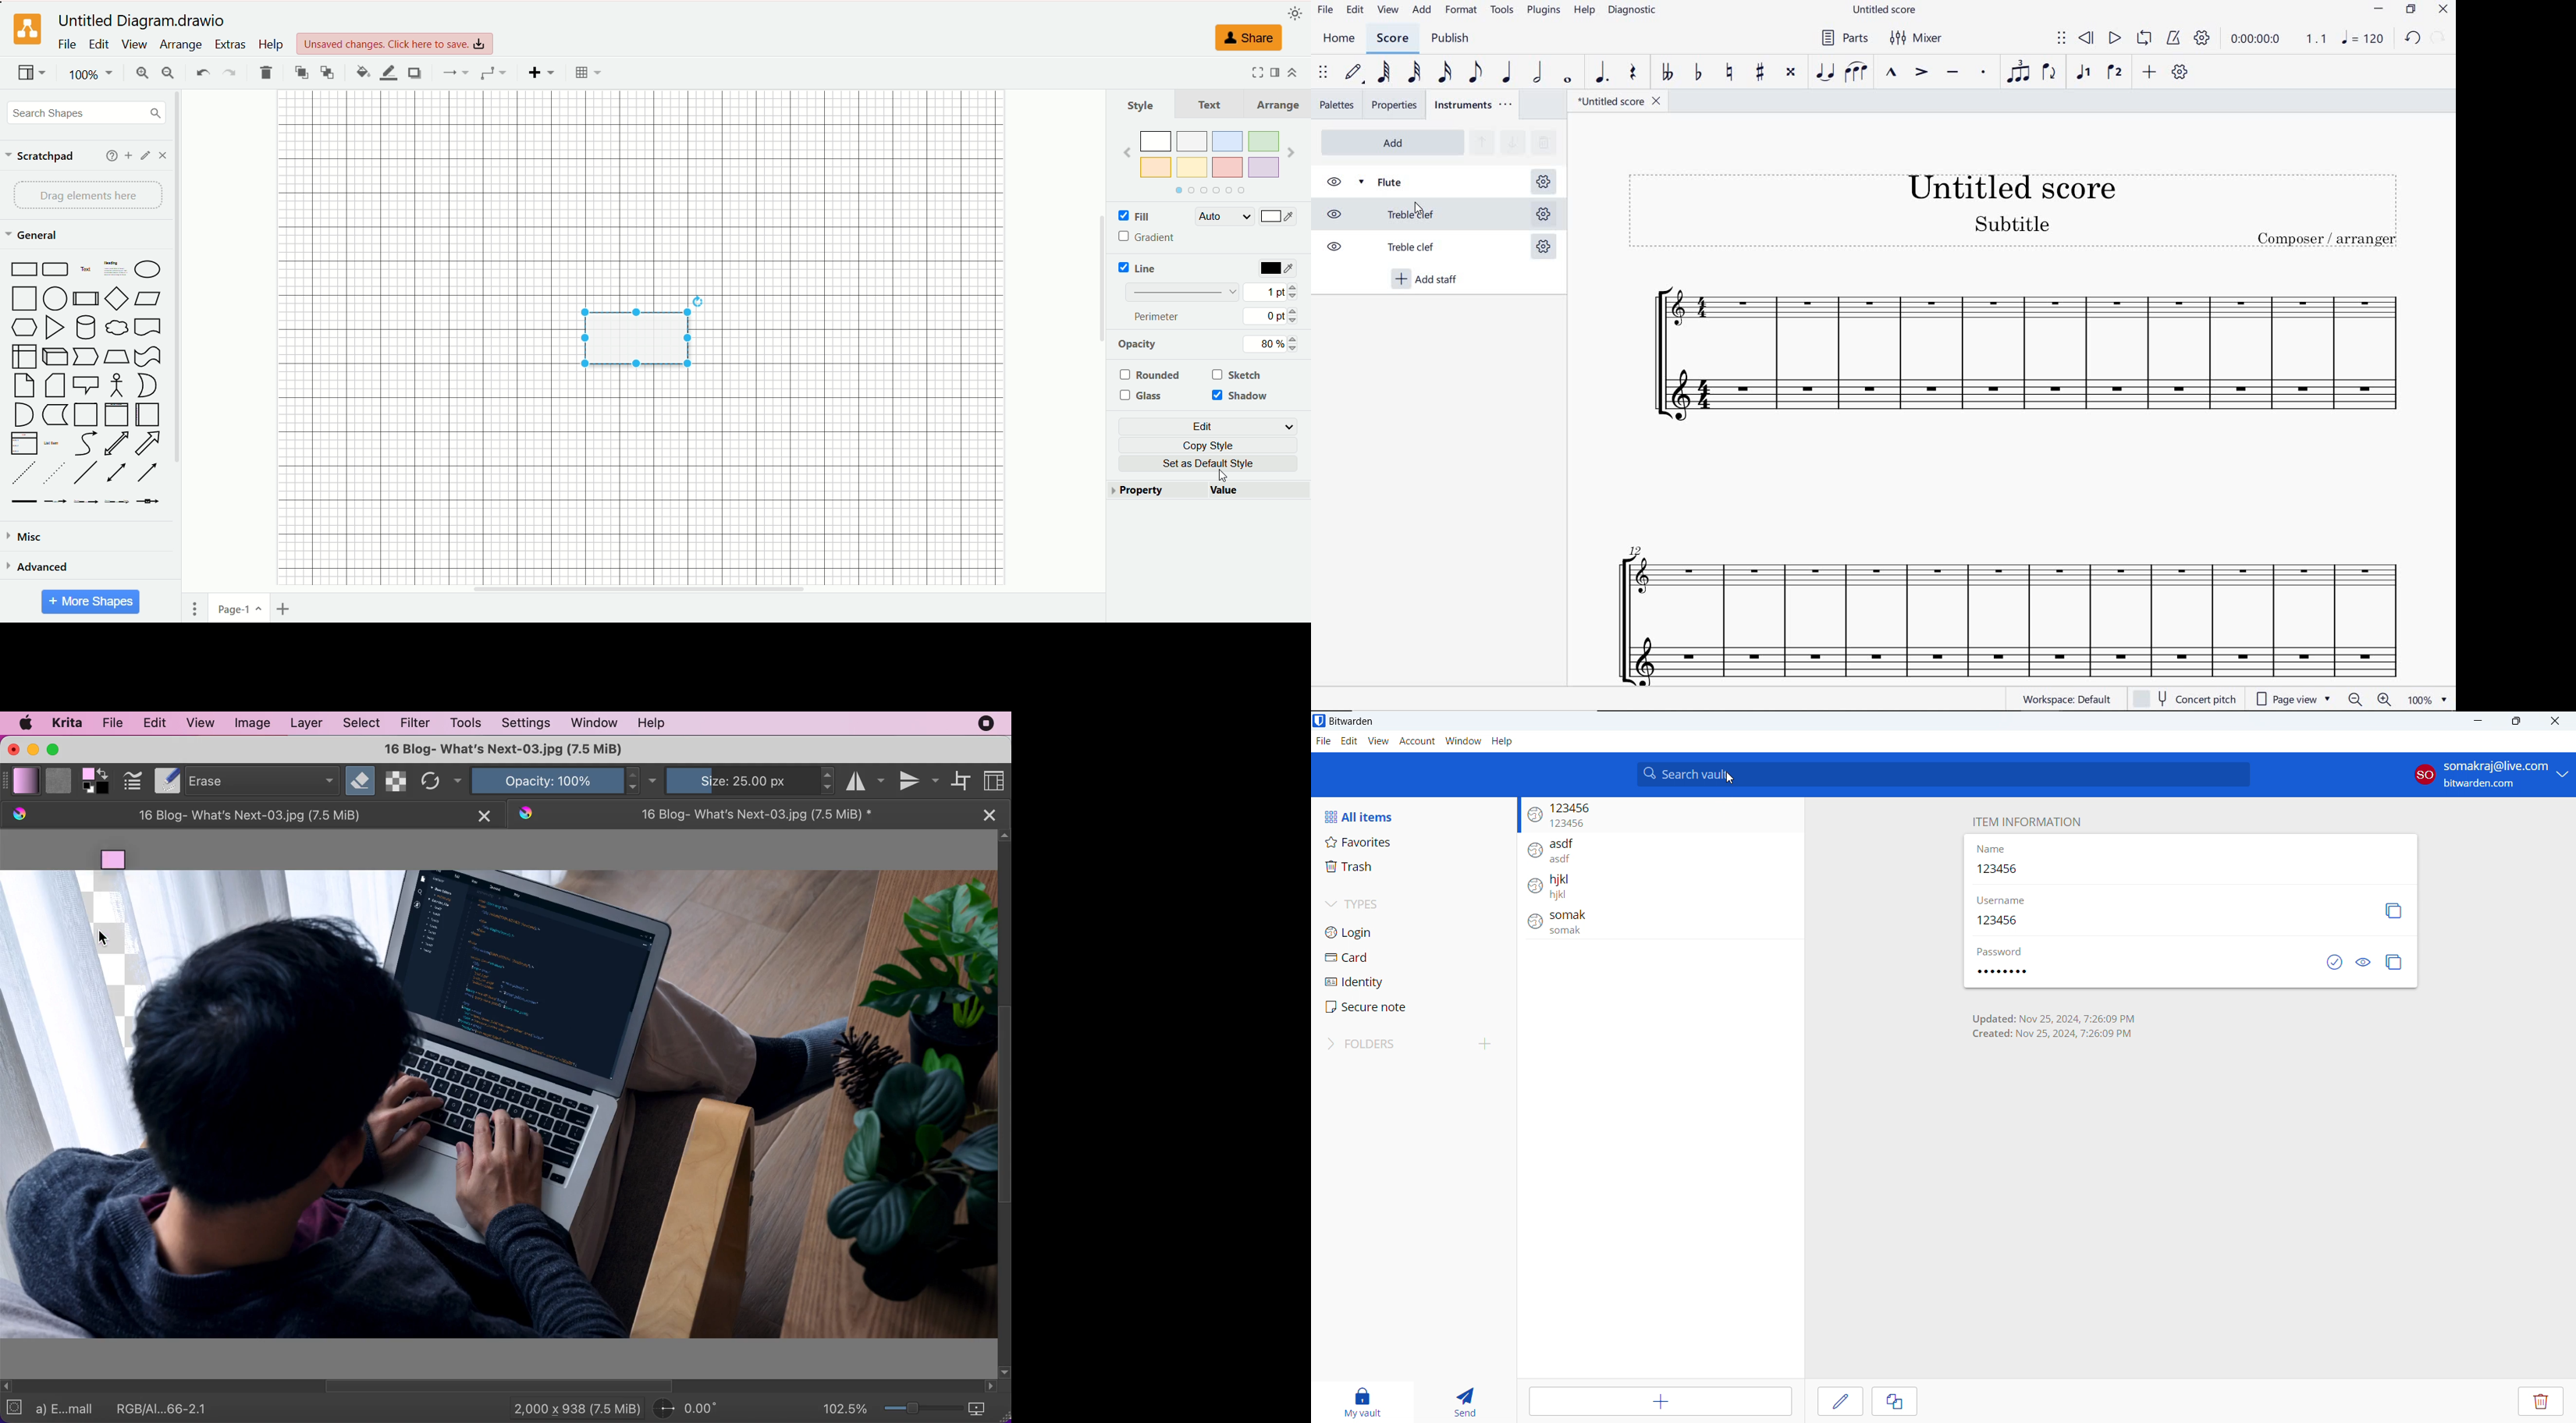 This screenshot has width=2576, height=1428. I want to click on file, so click(113, 722).